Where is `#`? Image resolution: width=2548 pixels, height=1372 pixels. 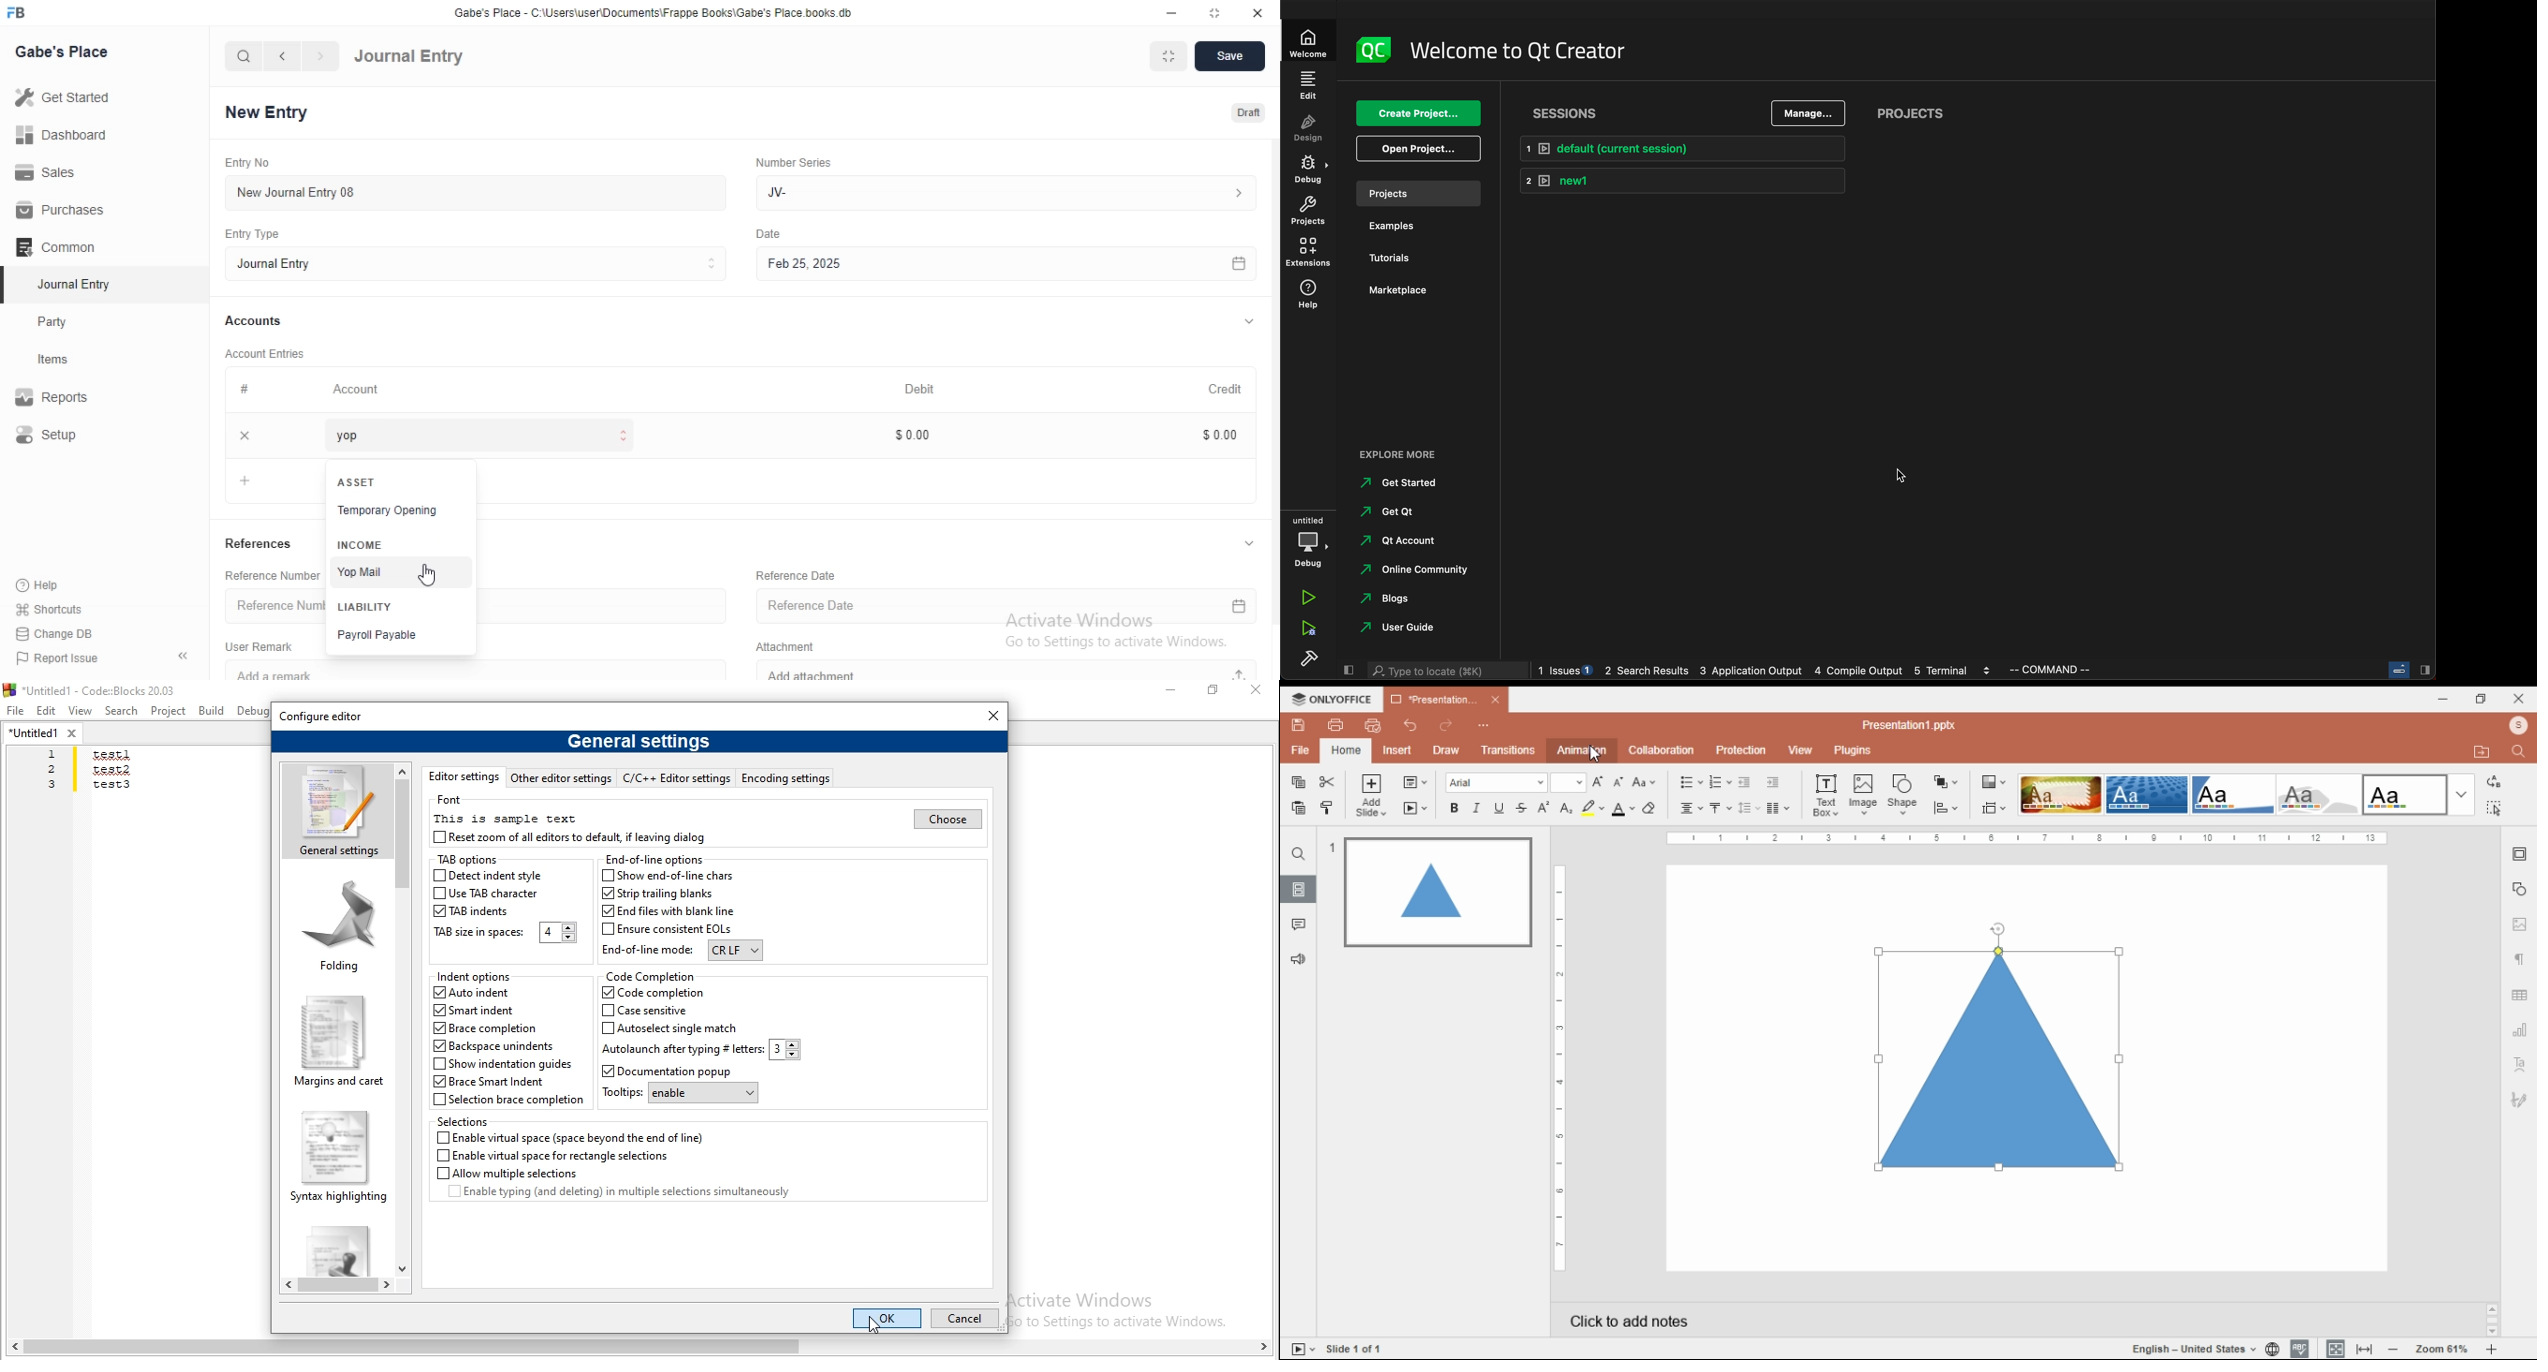 # is located at coordinates (243, 390).